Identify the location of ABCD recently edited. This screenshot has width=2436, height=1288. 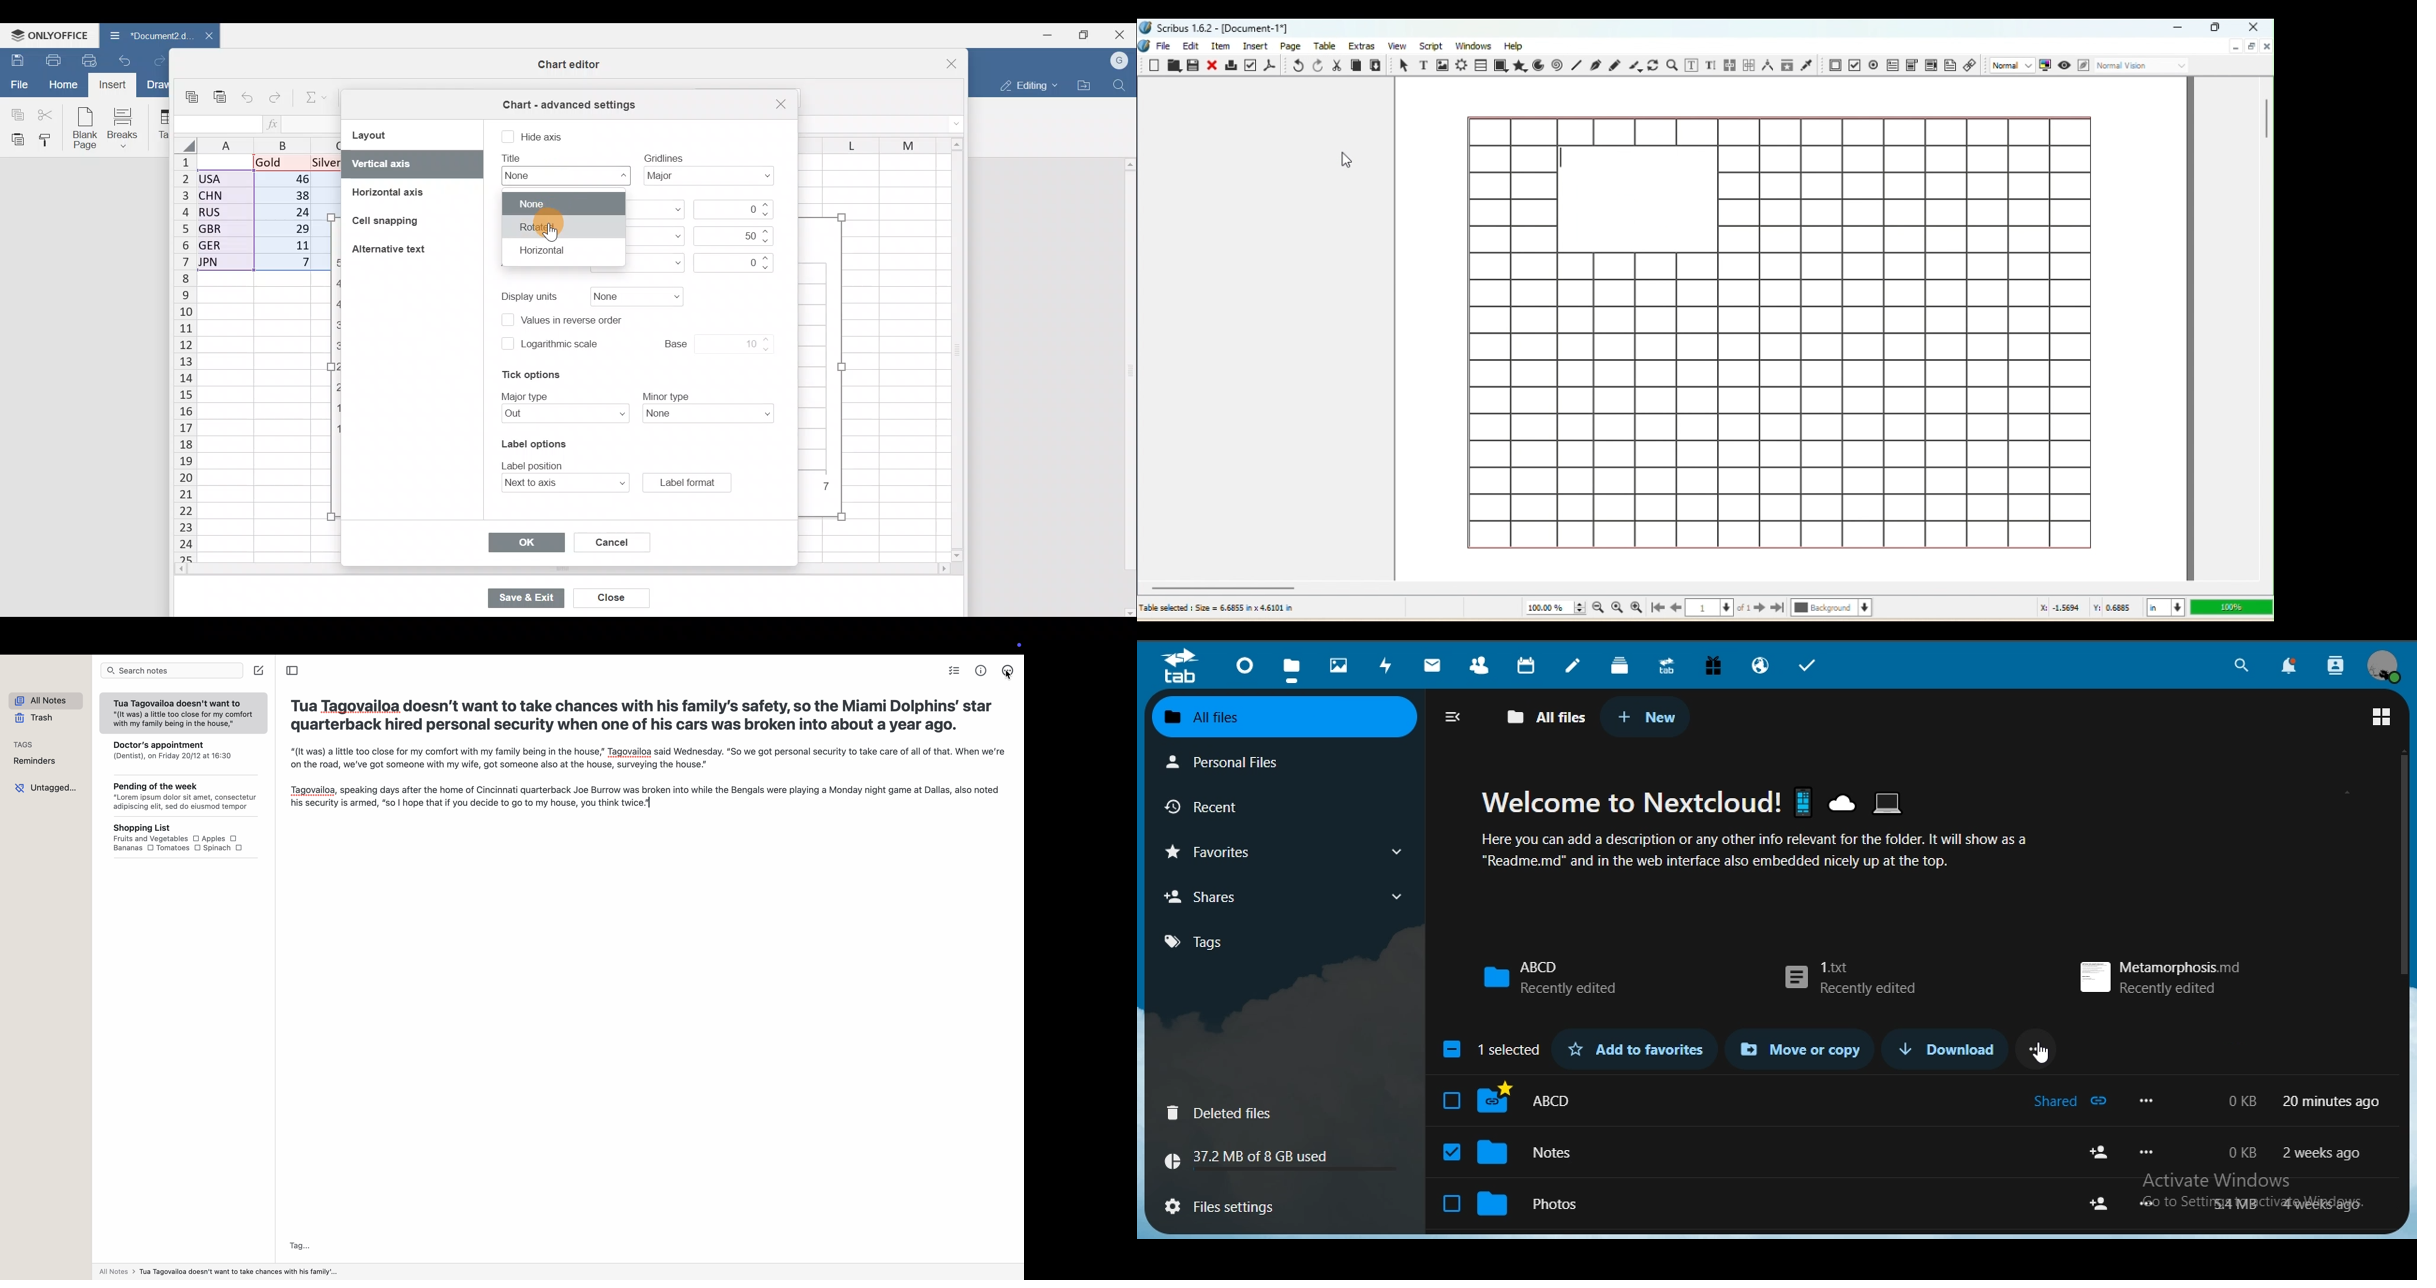
(1551, 977).